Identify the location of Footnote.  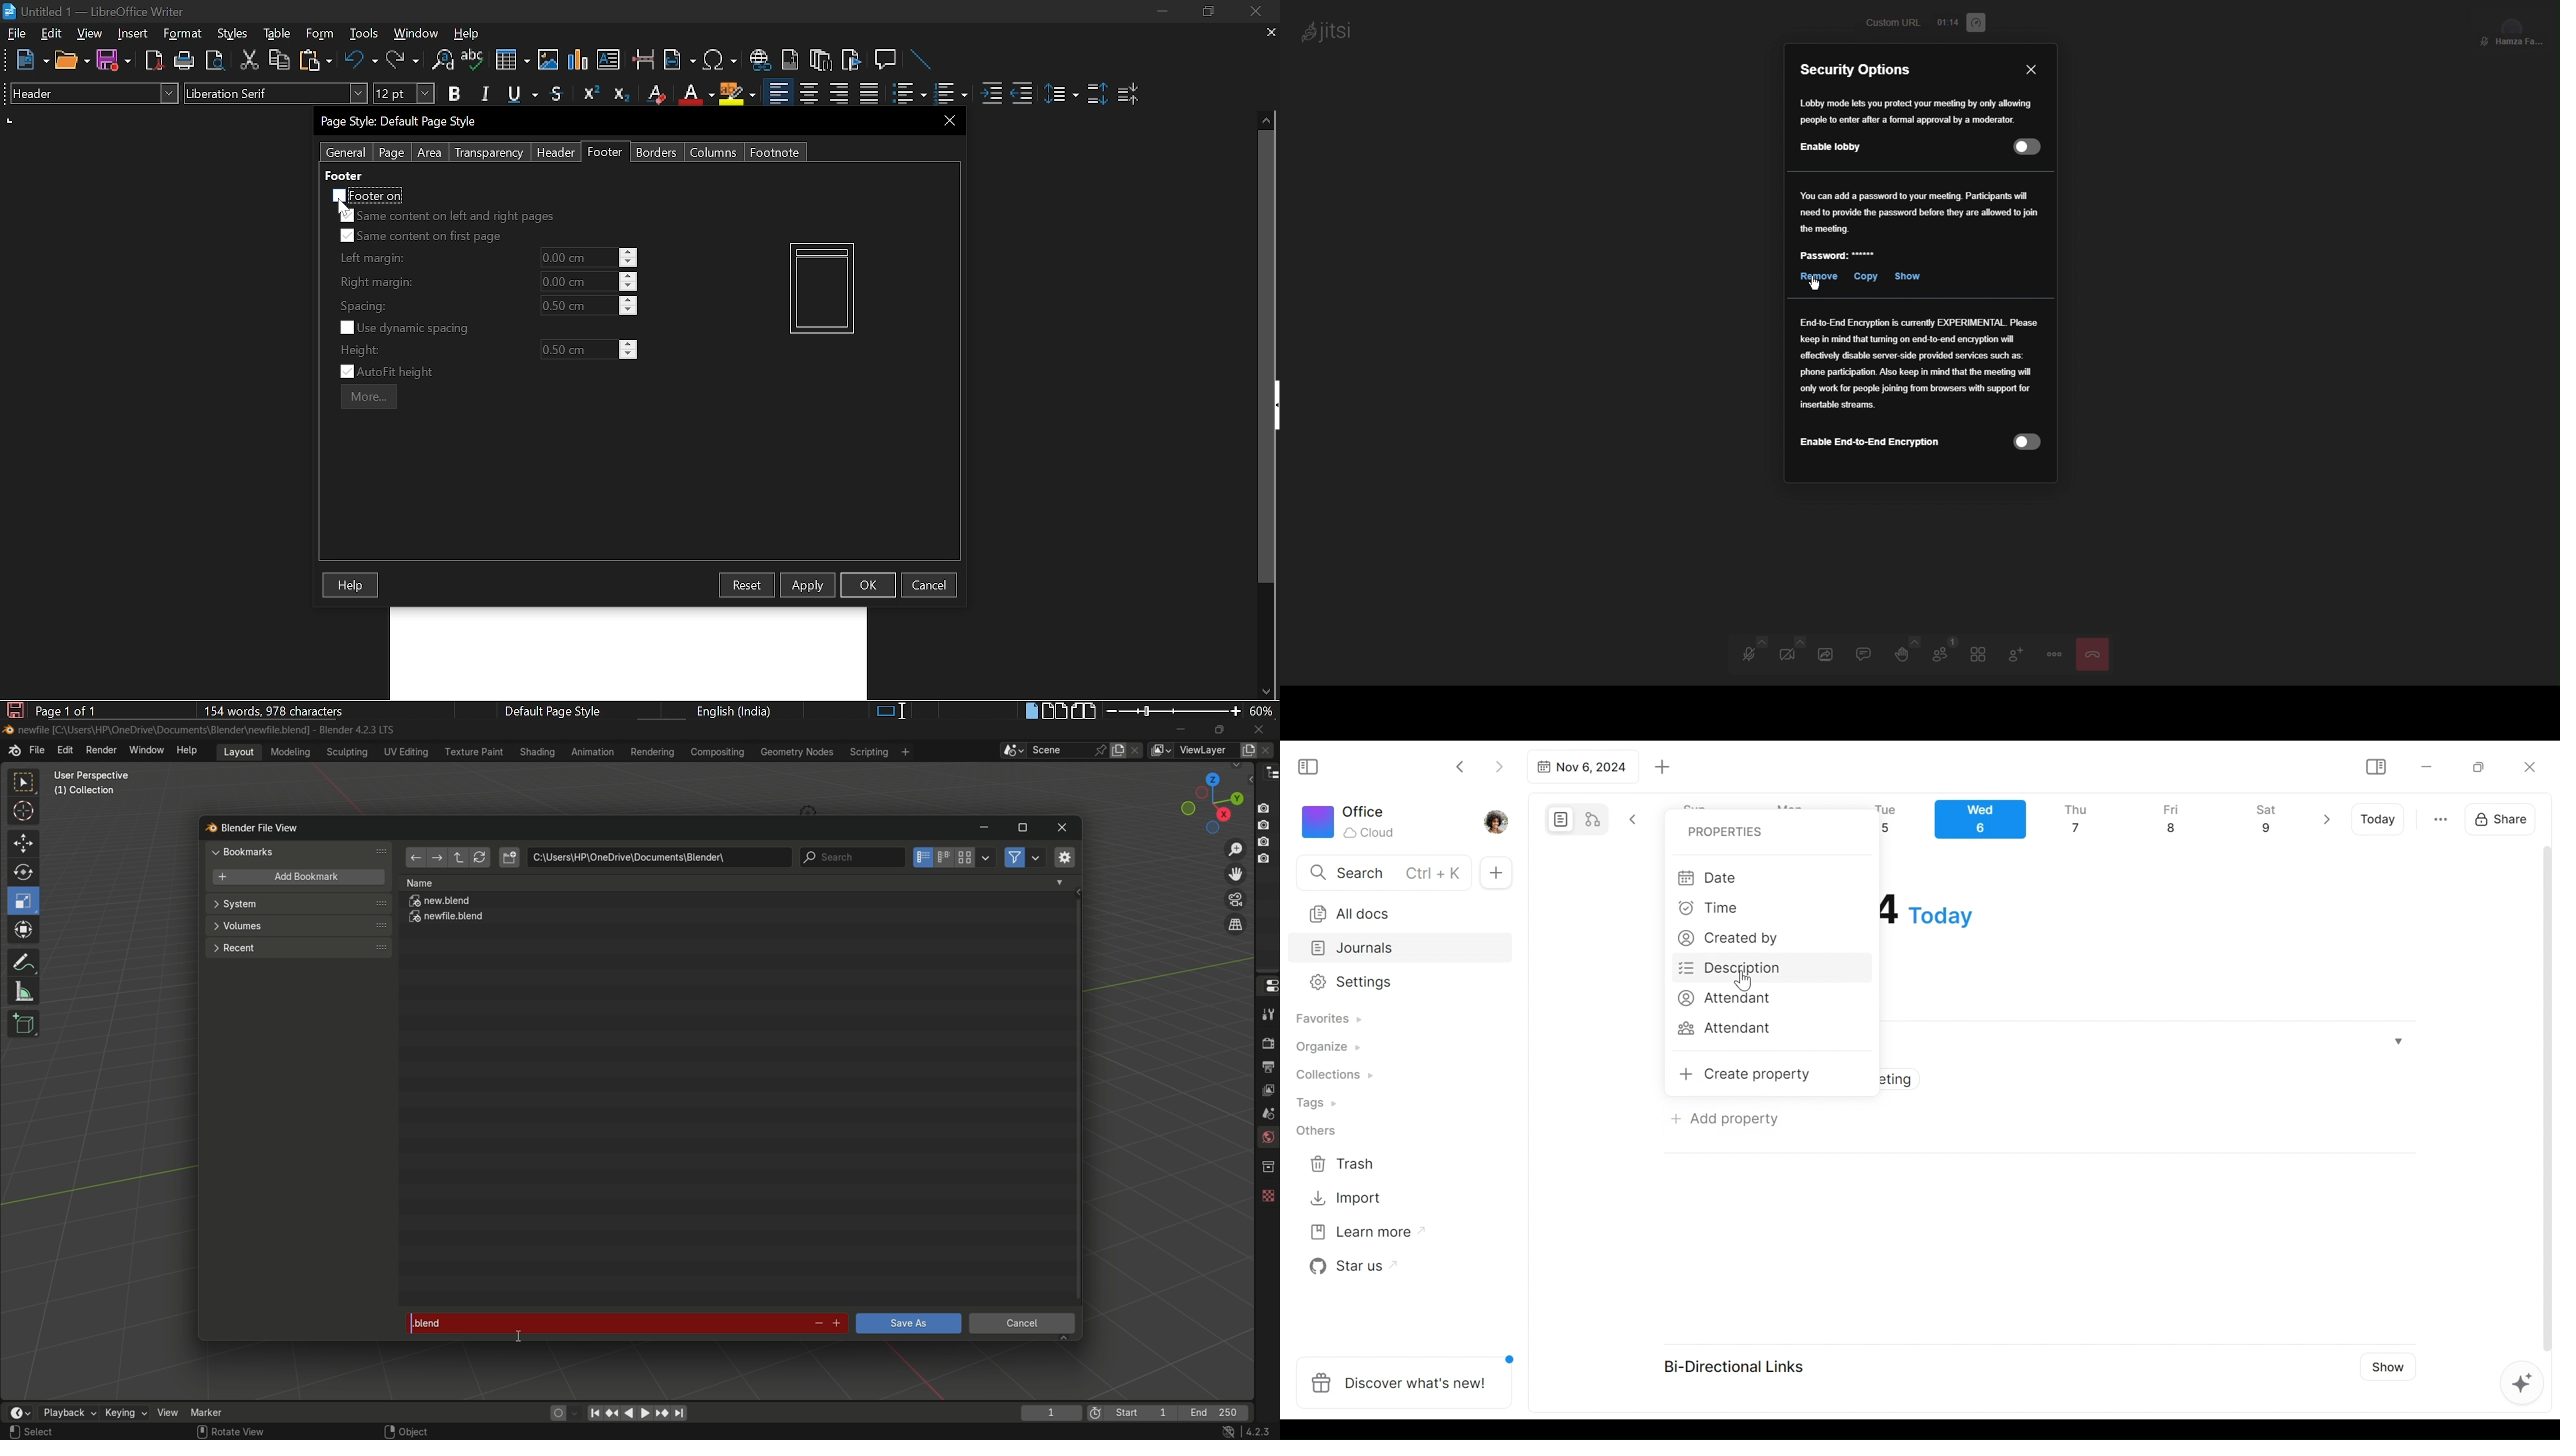
(774, 152).